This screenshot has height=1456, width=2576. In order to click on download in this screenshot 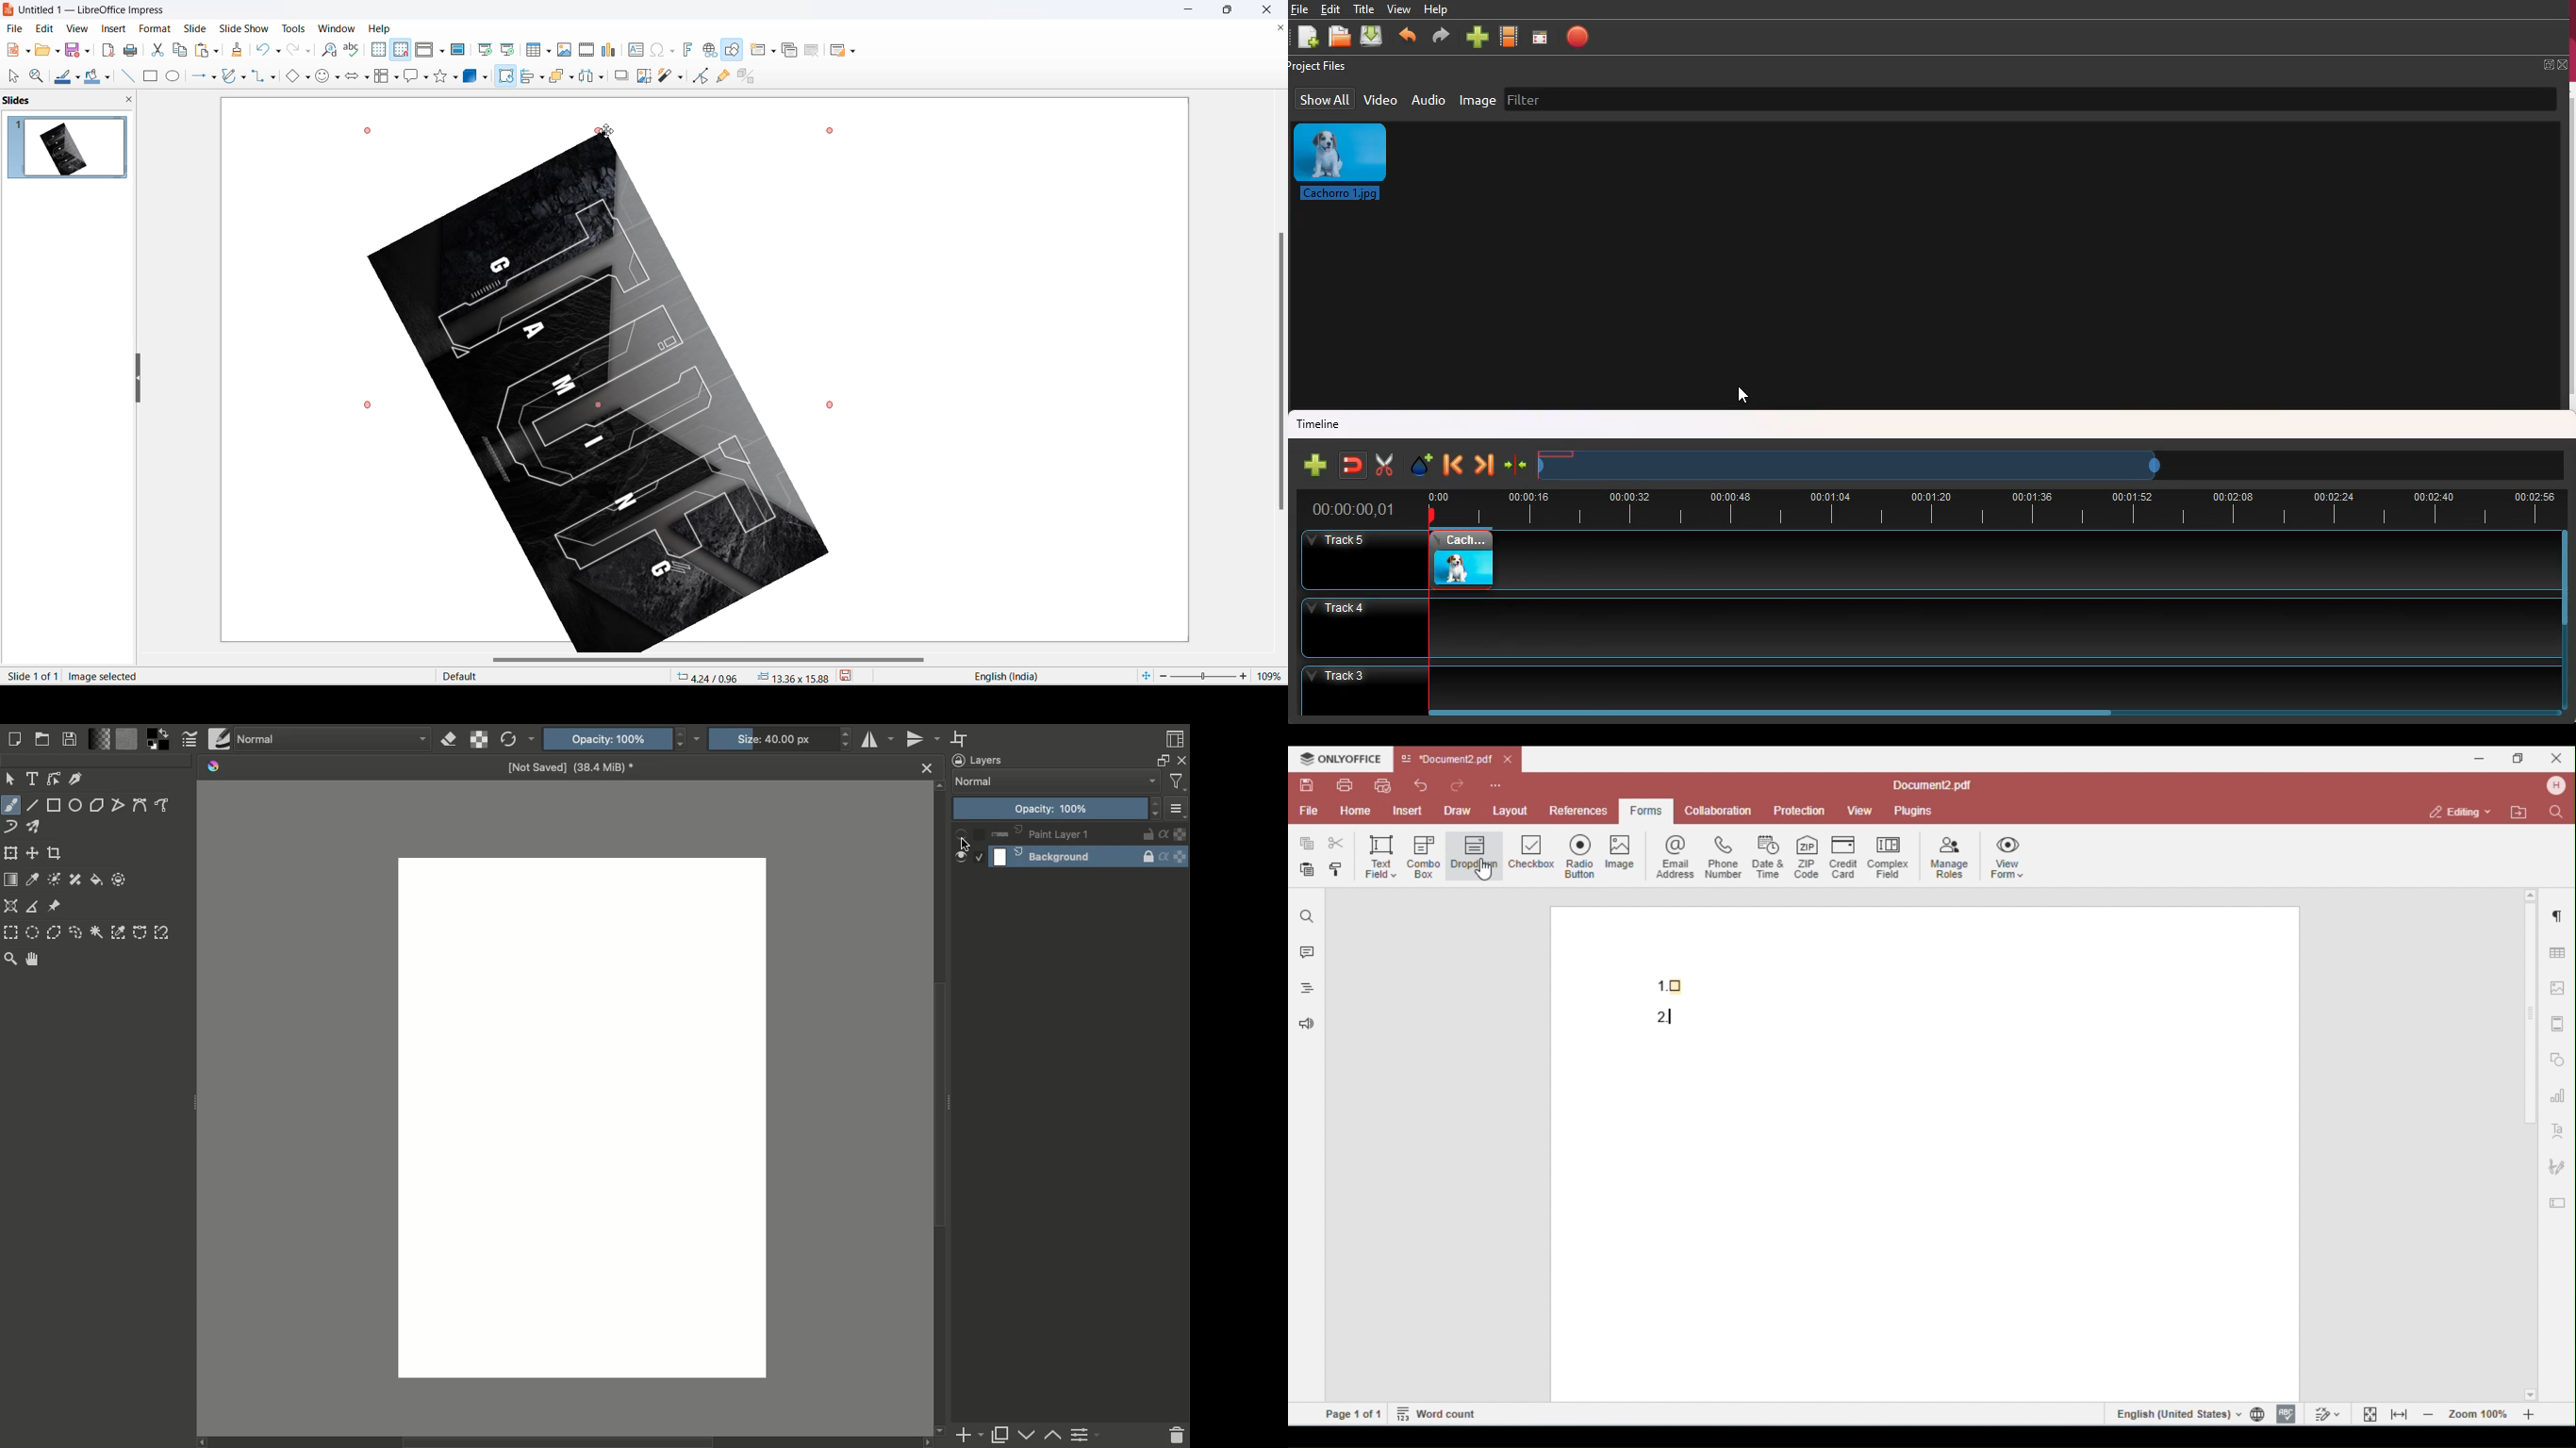, I will do `click(1373, 35)`.